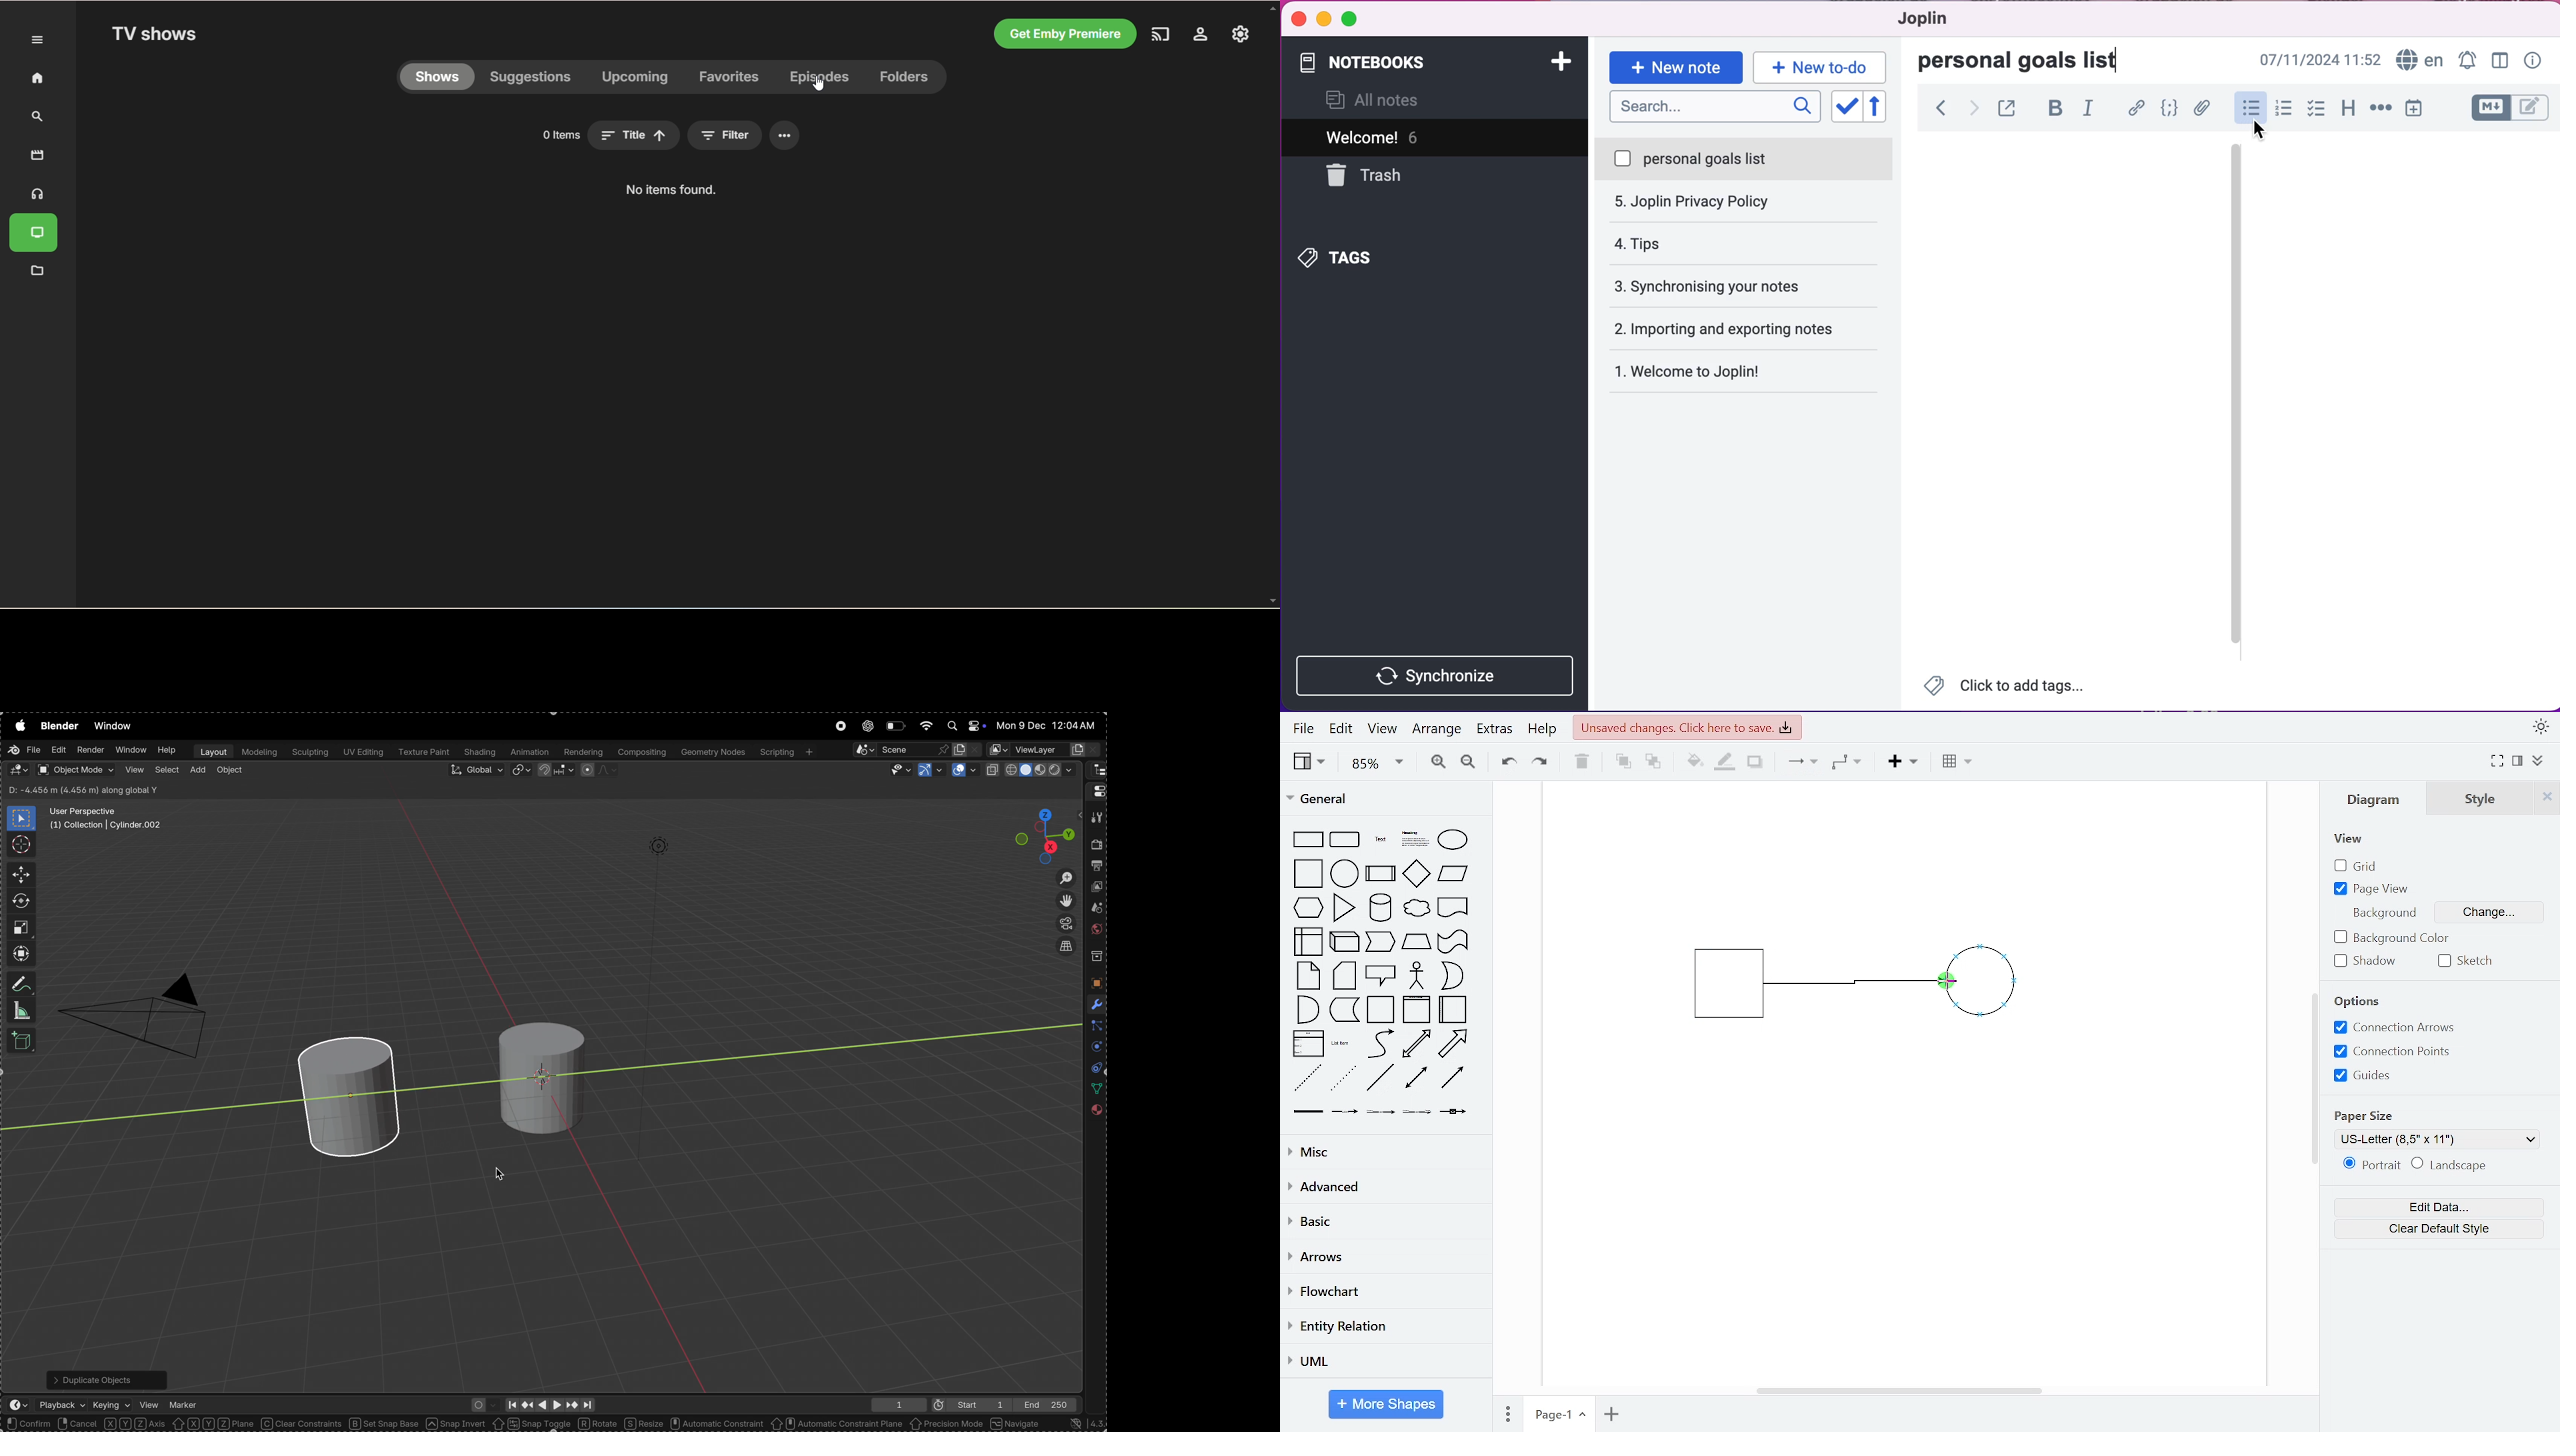 This screenshot has width=2576, height=1456. What do you see at coordinates (1542, 730) in the screenshot?
I see `help` at bounding box center [1542, 730].